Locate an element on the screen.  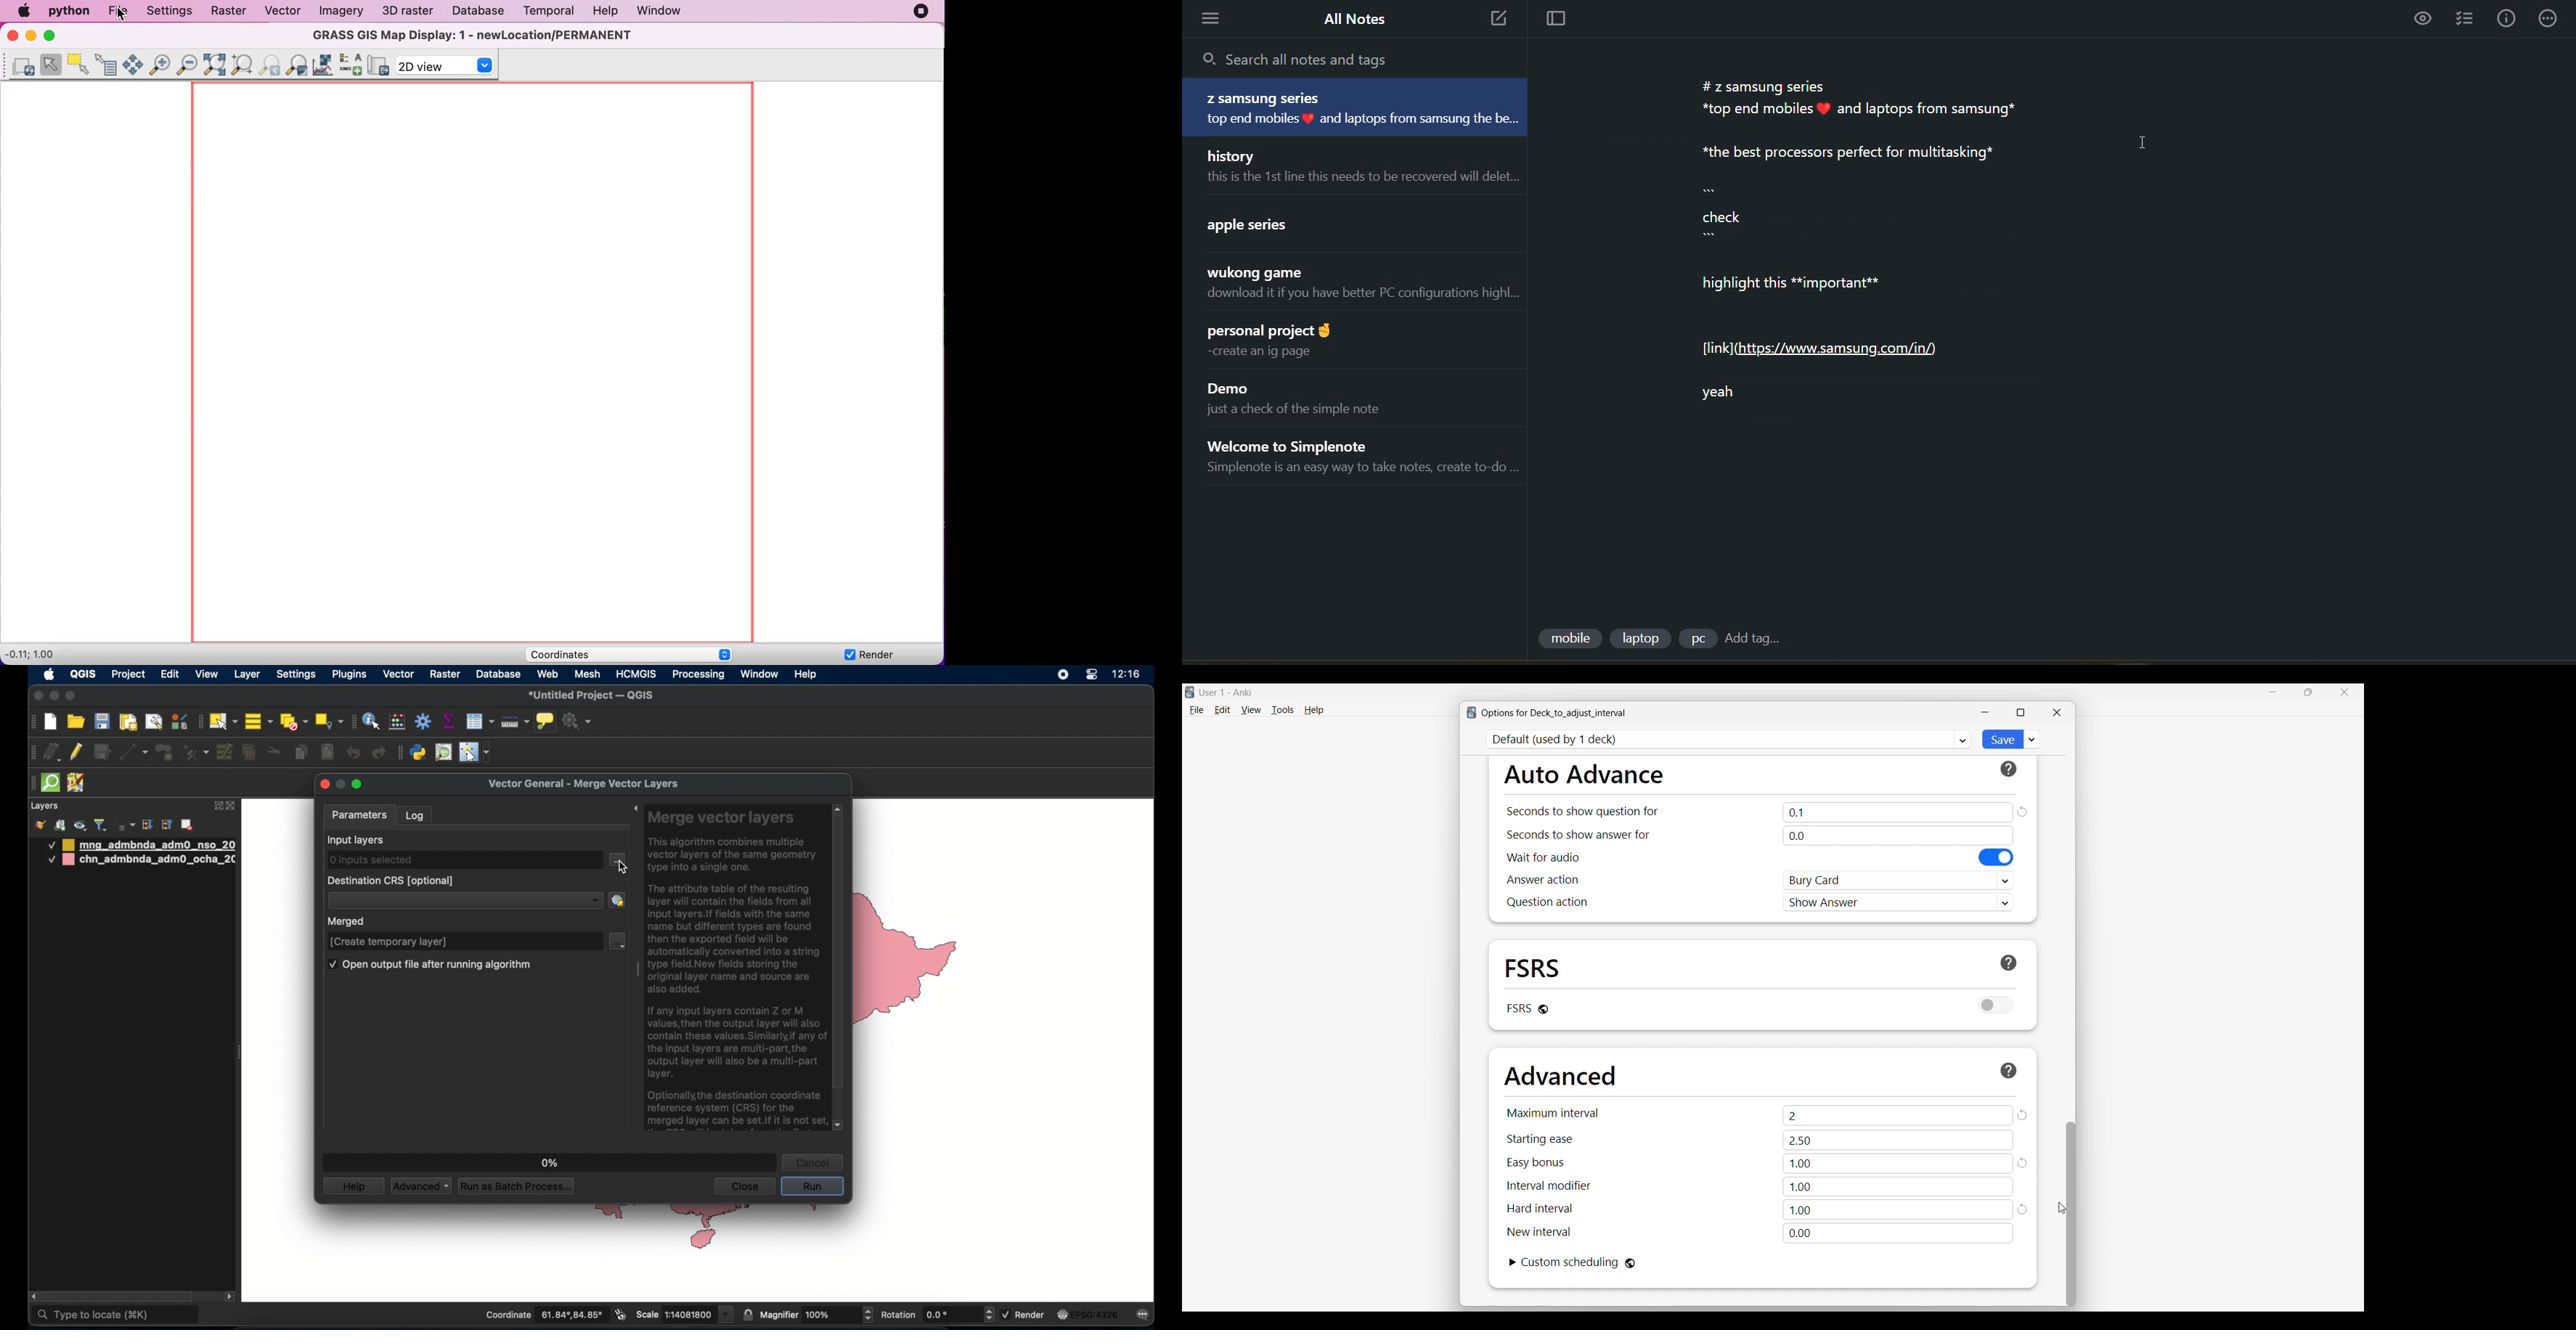
cancel is located at coordinates (814, 1162).